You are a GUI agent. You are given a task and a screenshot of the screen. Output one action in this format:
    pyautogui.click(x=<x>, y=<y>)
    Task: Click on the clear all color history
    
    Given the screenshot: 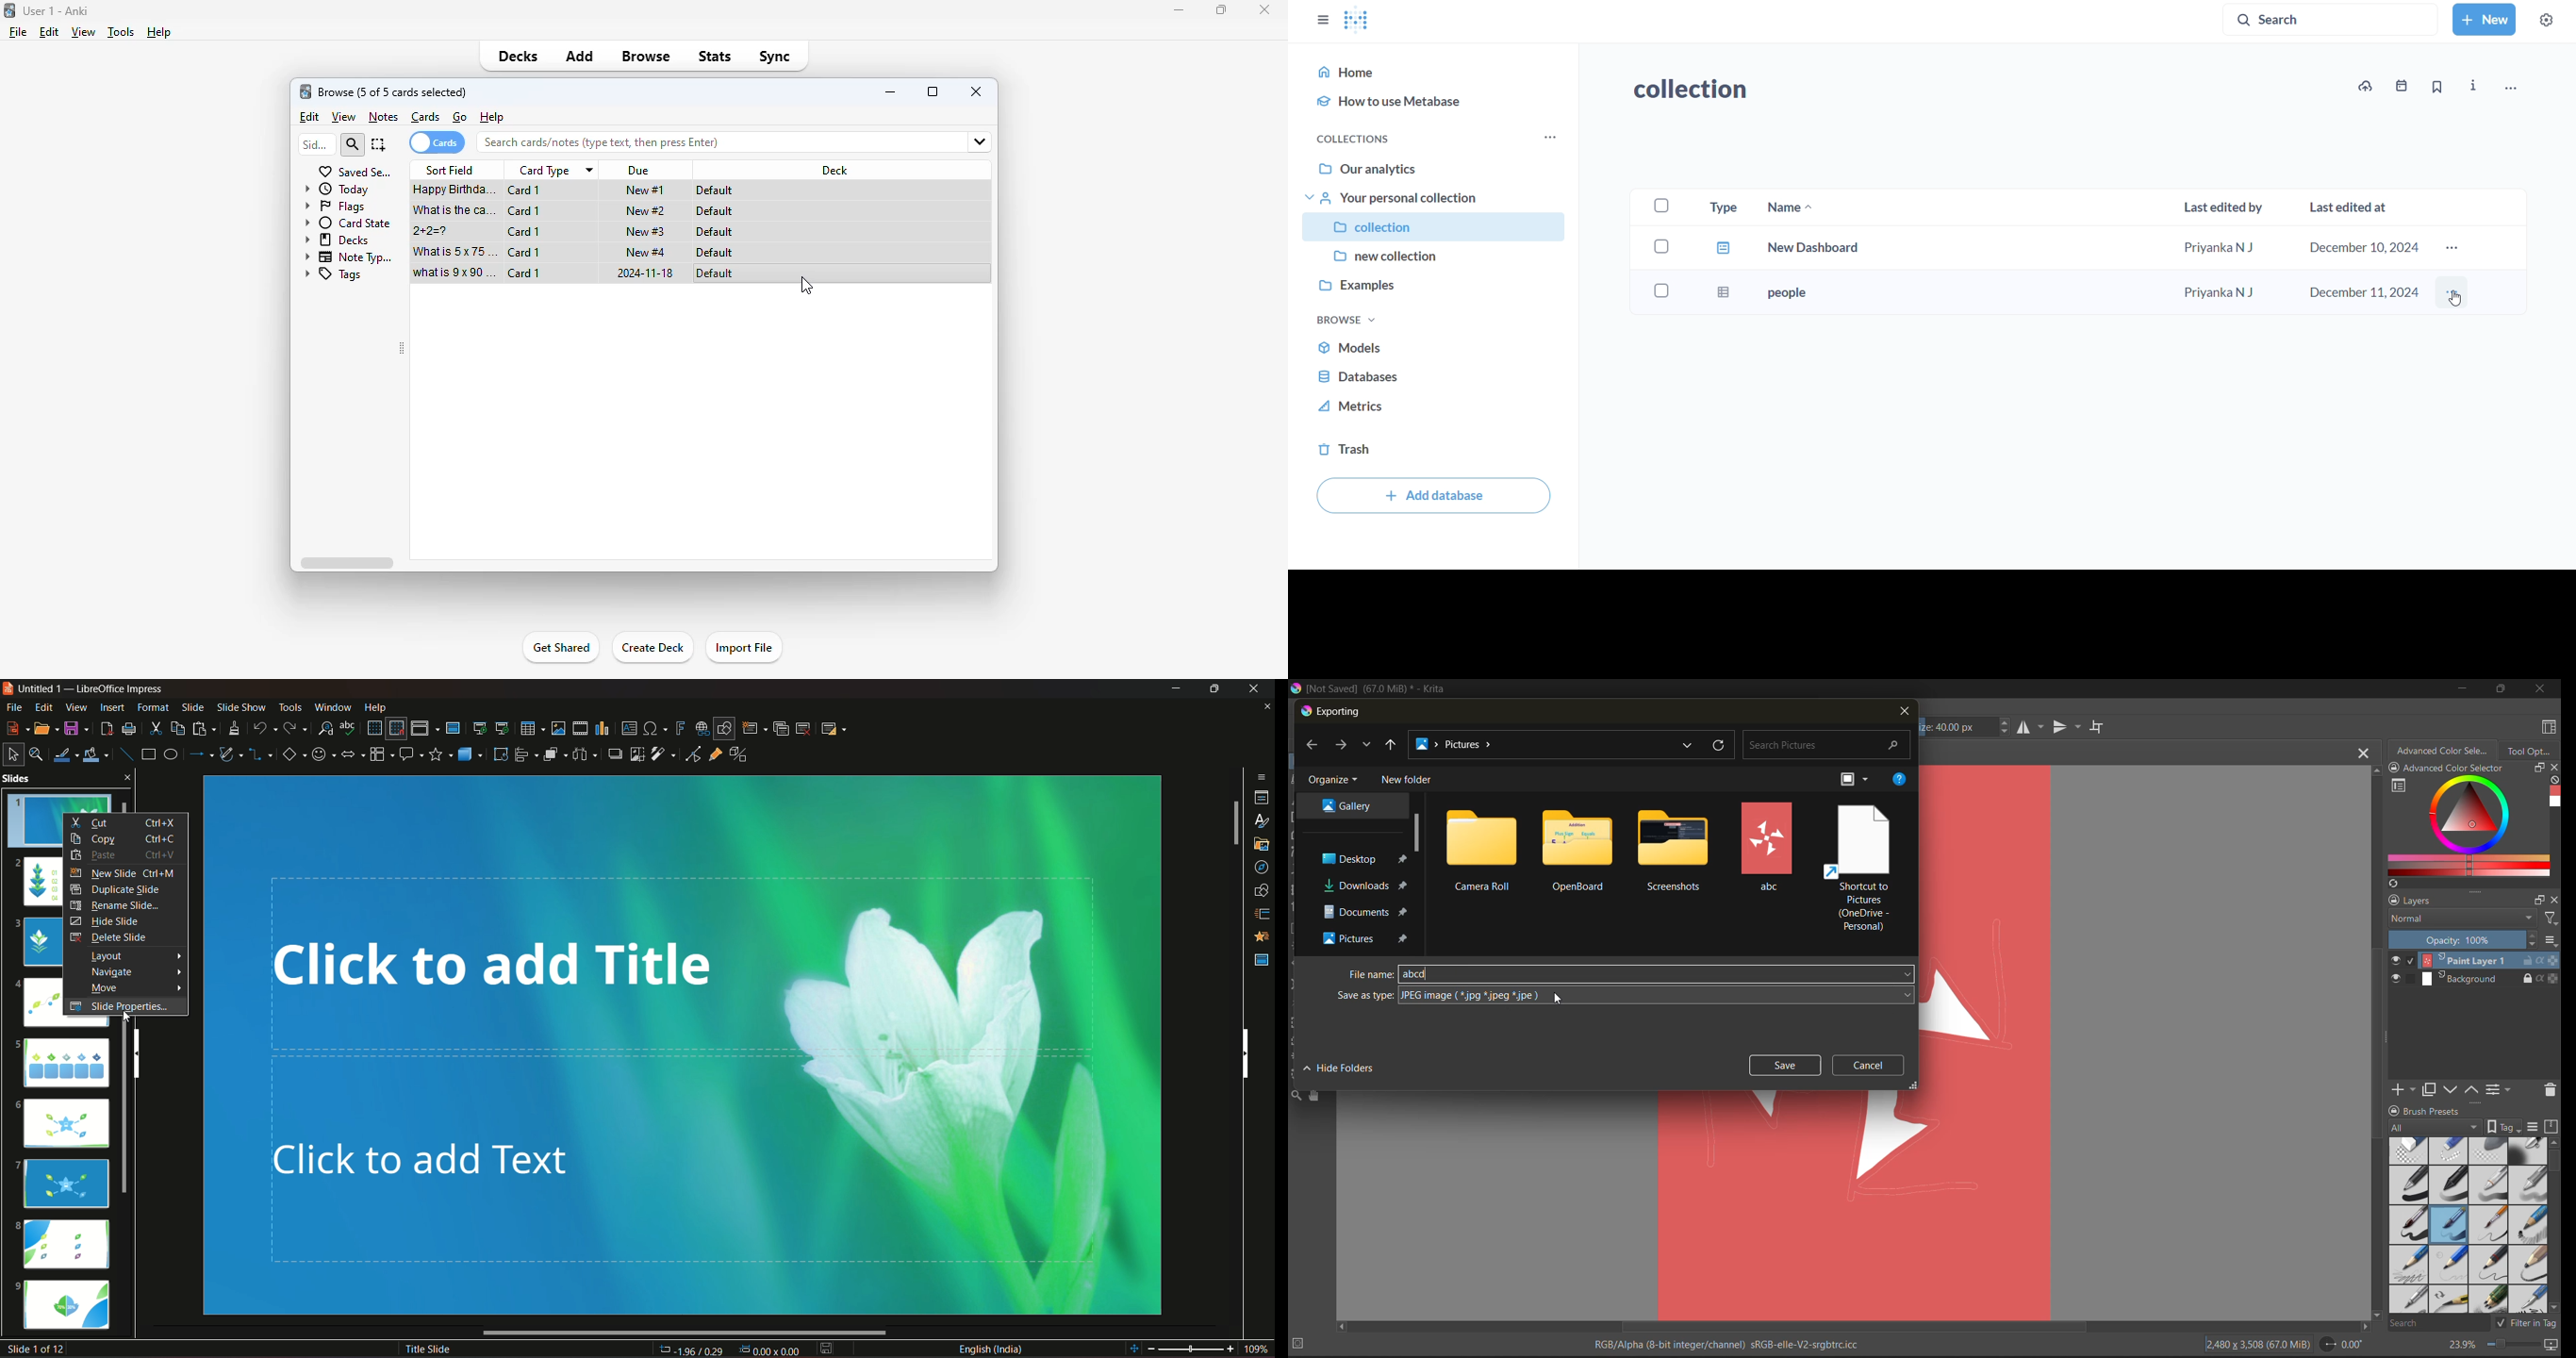 What is the action you would take?
    pyautogui.click(x=2552, y=779)
    